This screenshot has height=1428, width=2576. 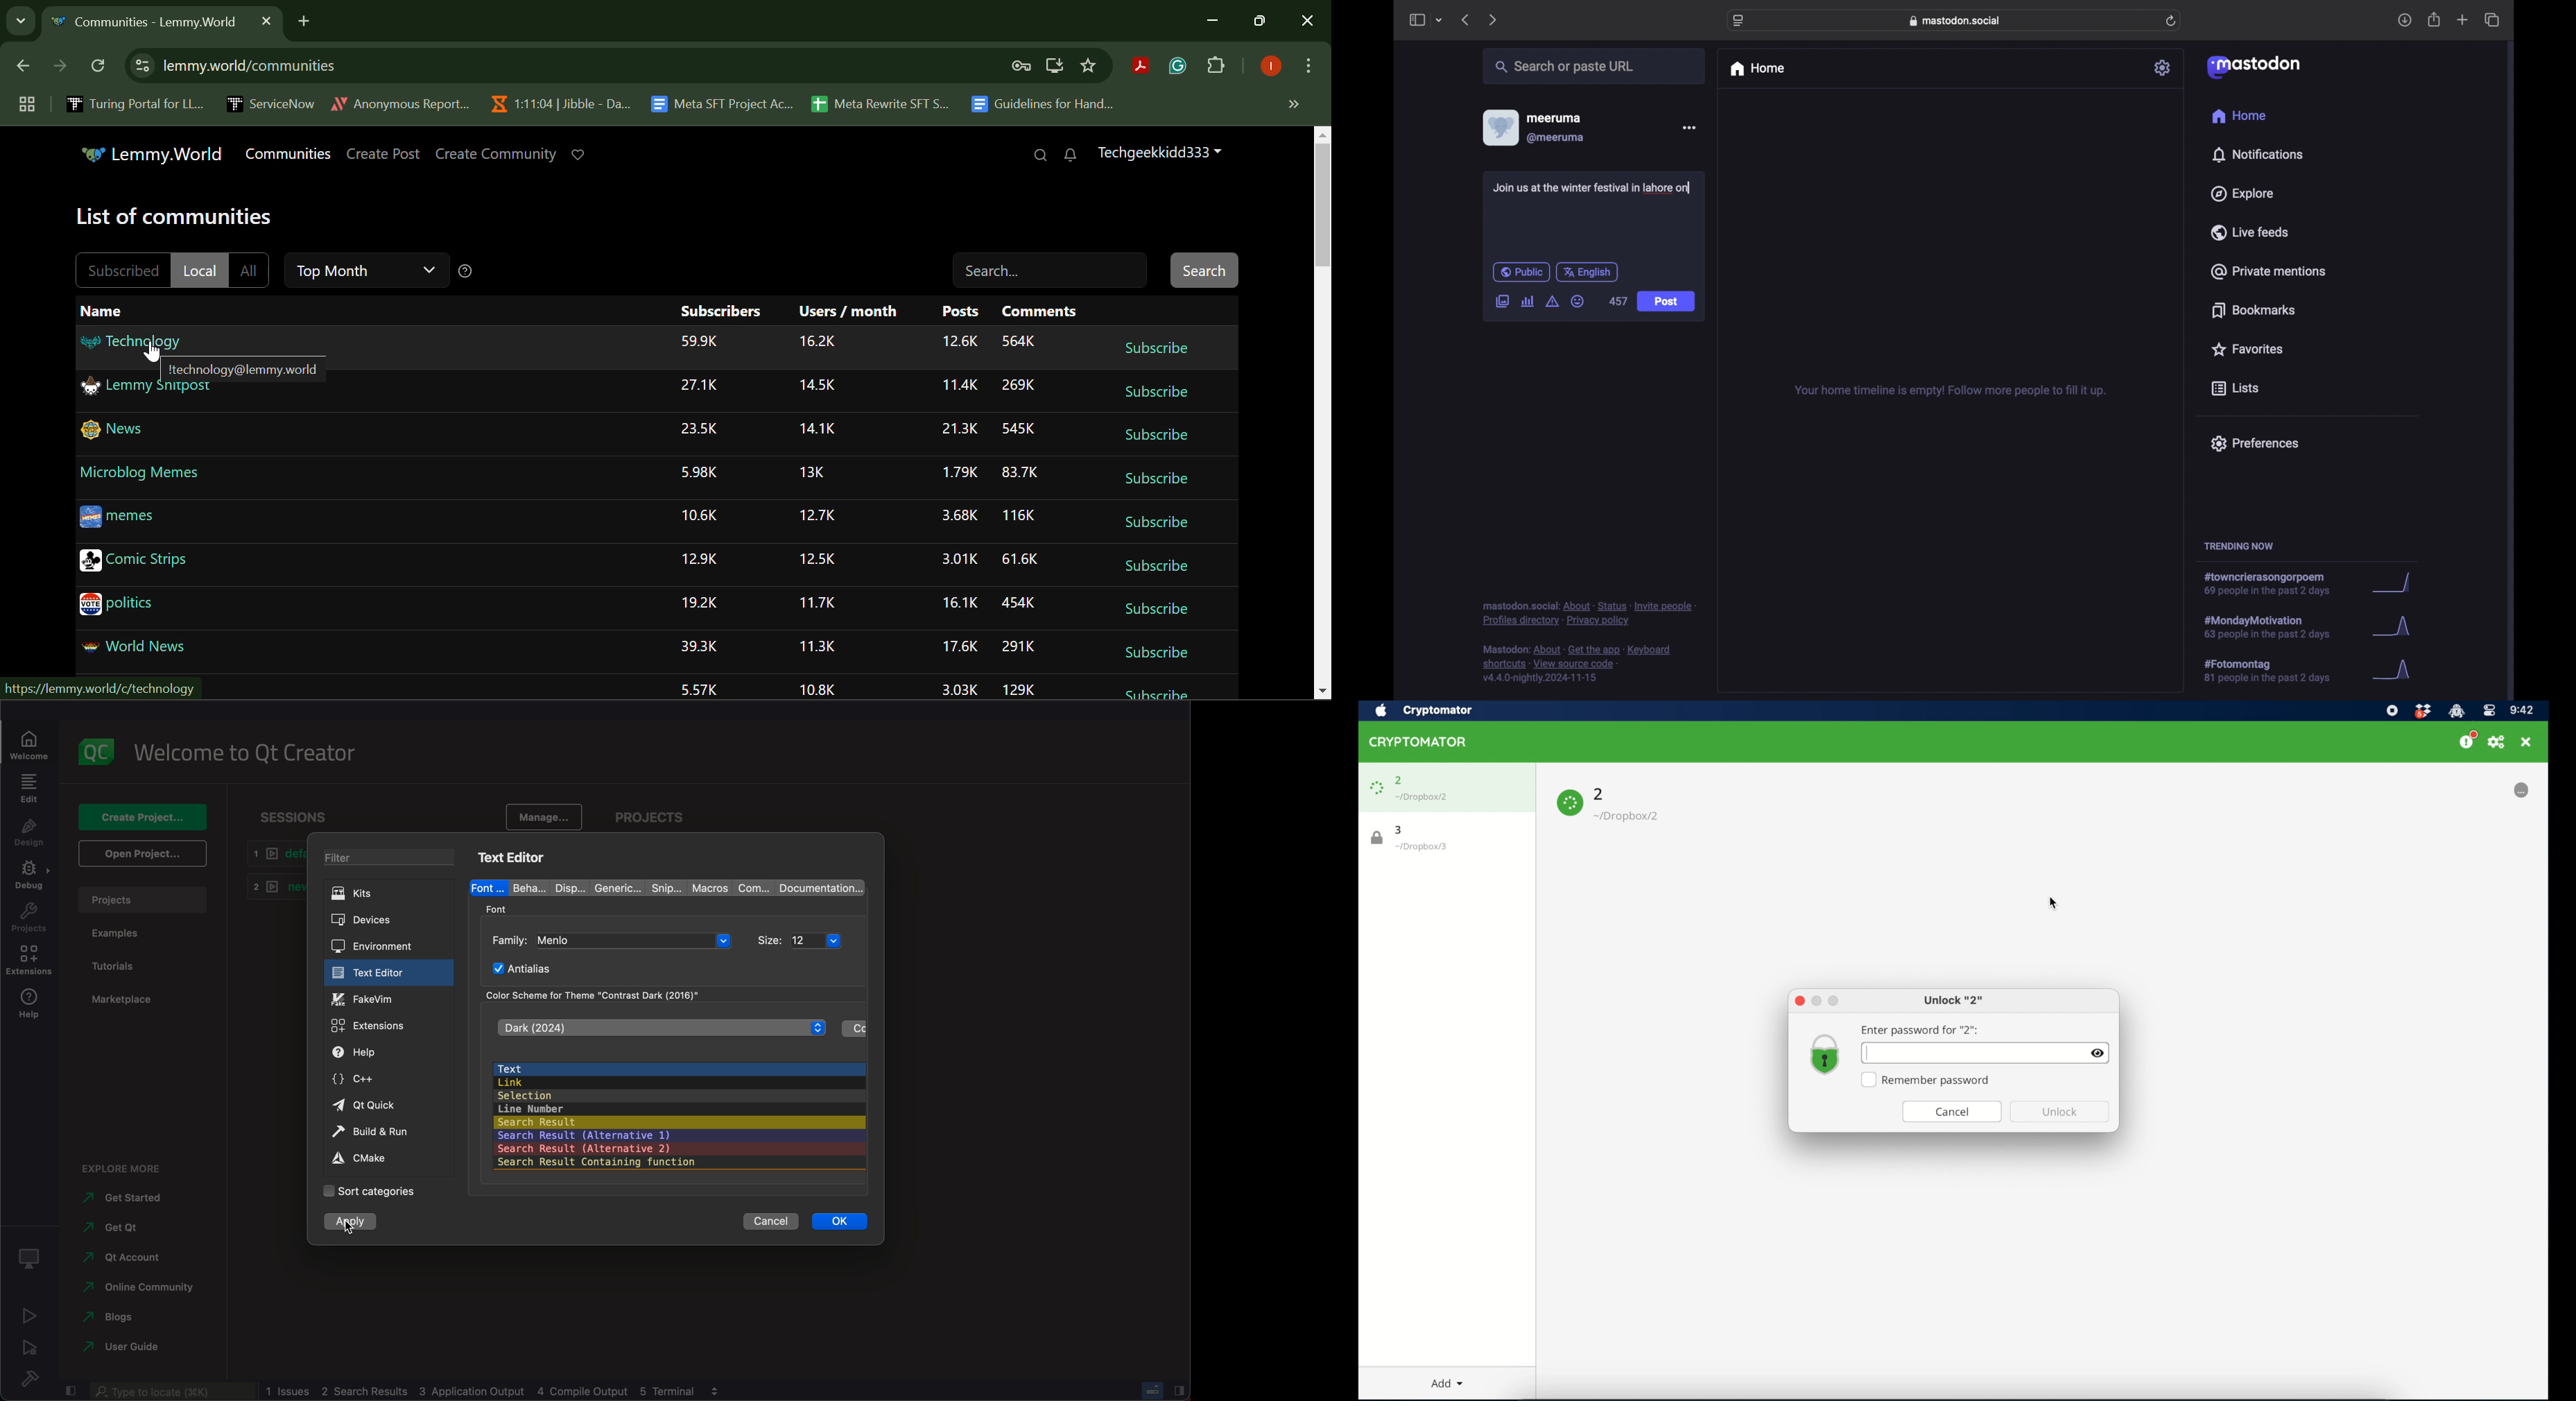 What do you see at coordinates (388, 1081) in the screenshot?
I see `c++` at bounding box center [388, 1081].